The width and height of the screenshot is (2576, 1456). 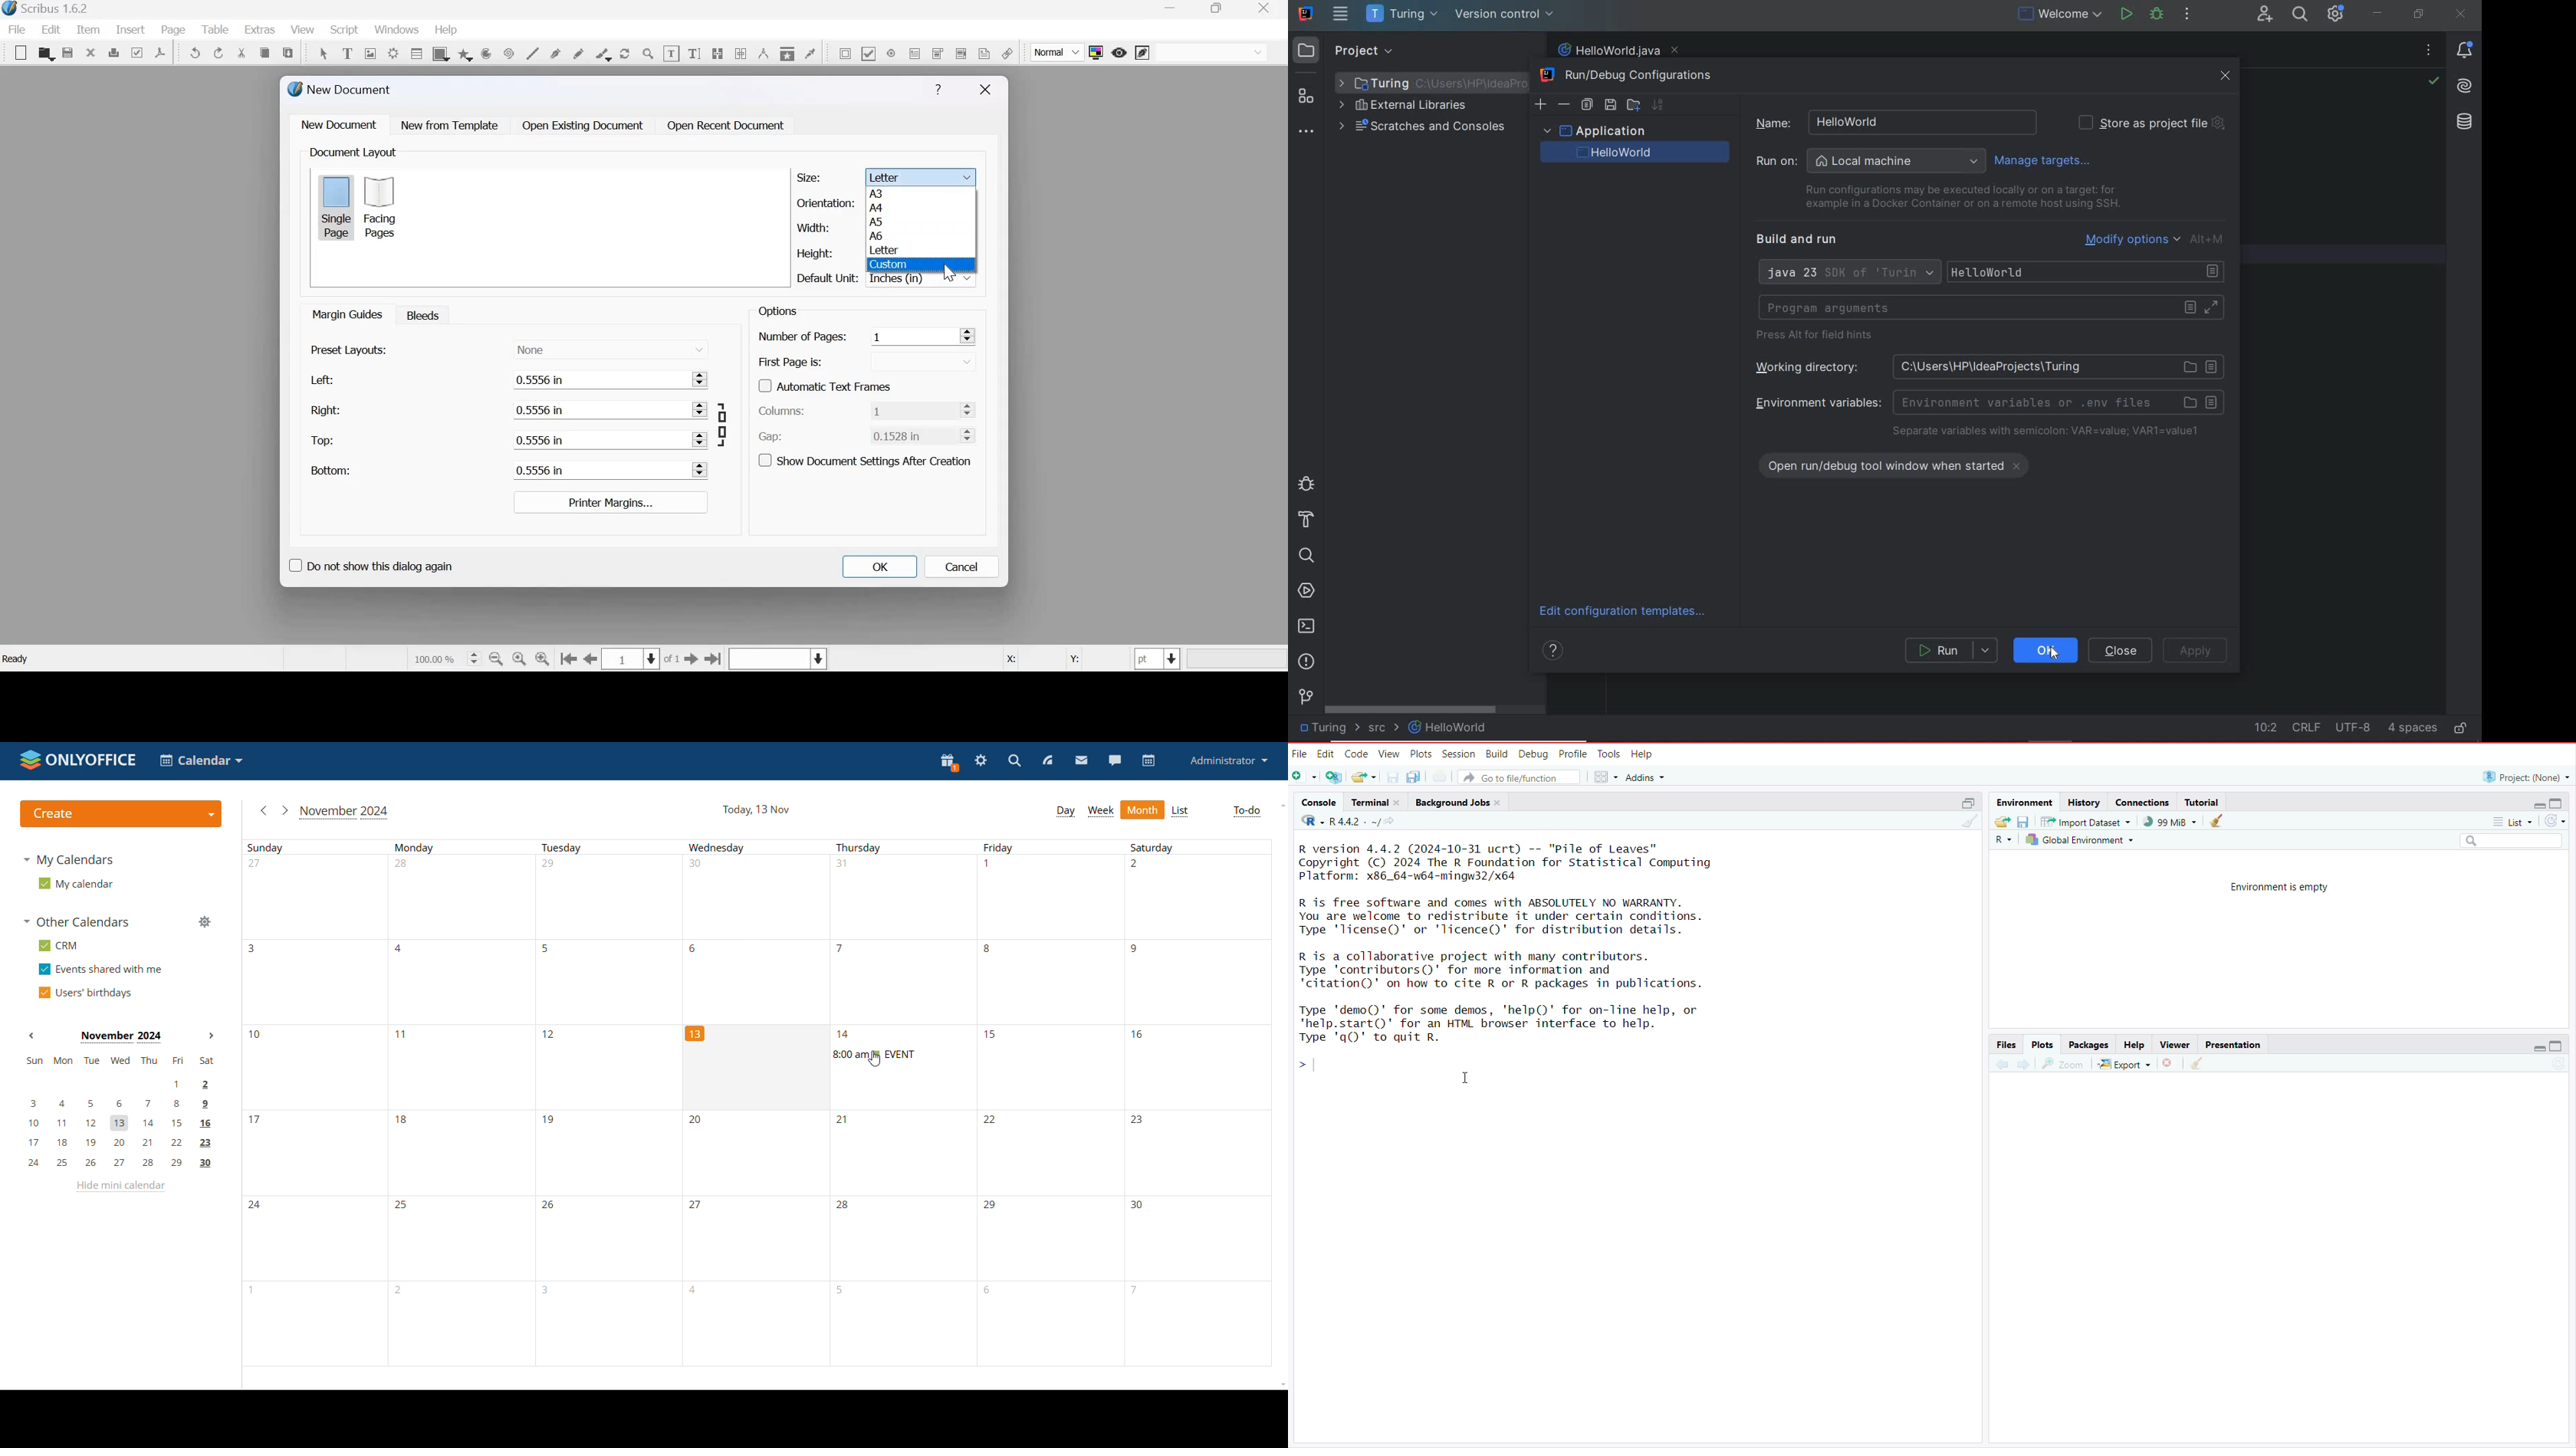 I want to click on Select item, so click(x=323, y=52).